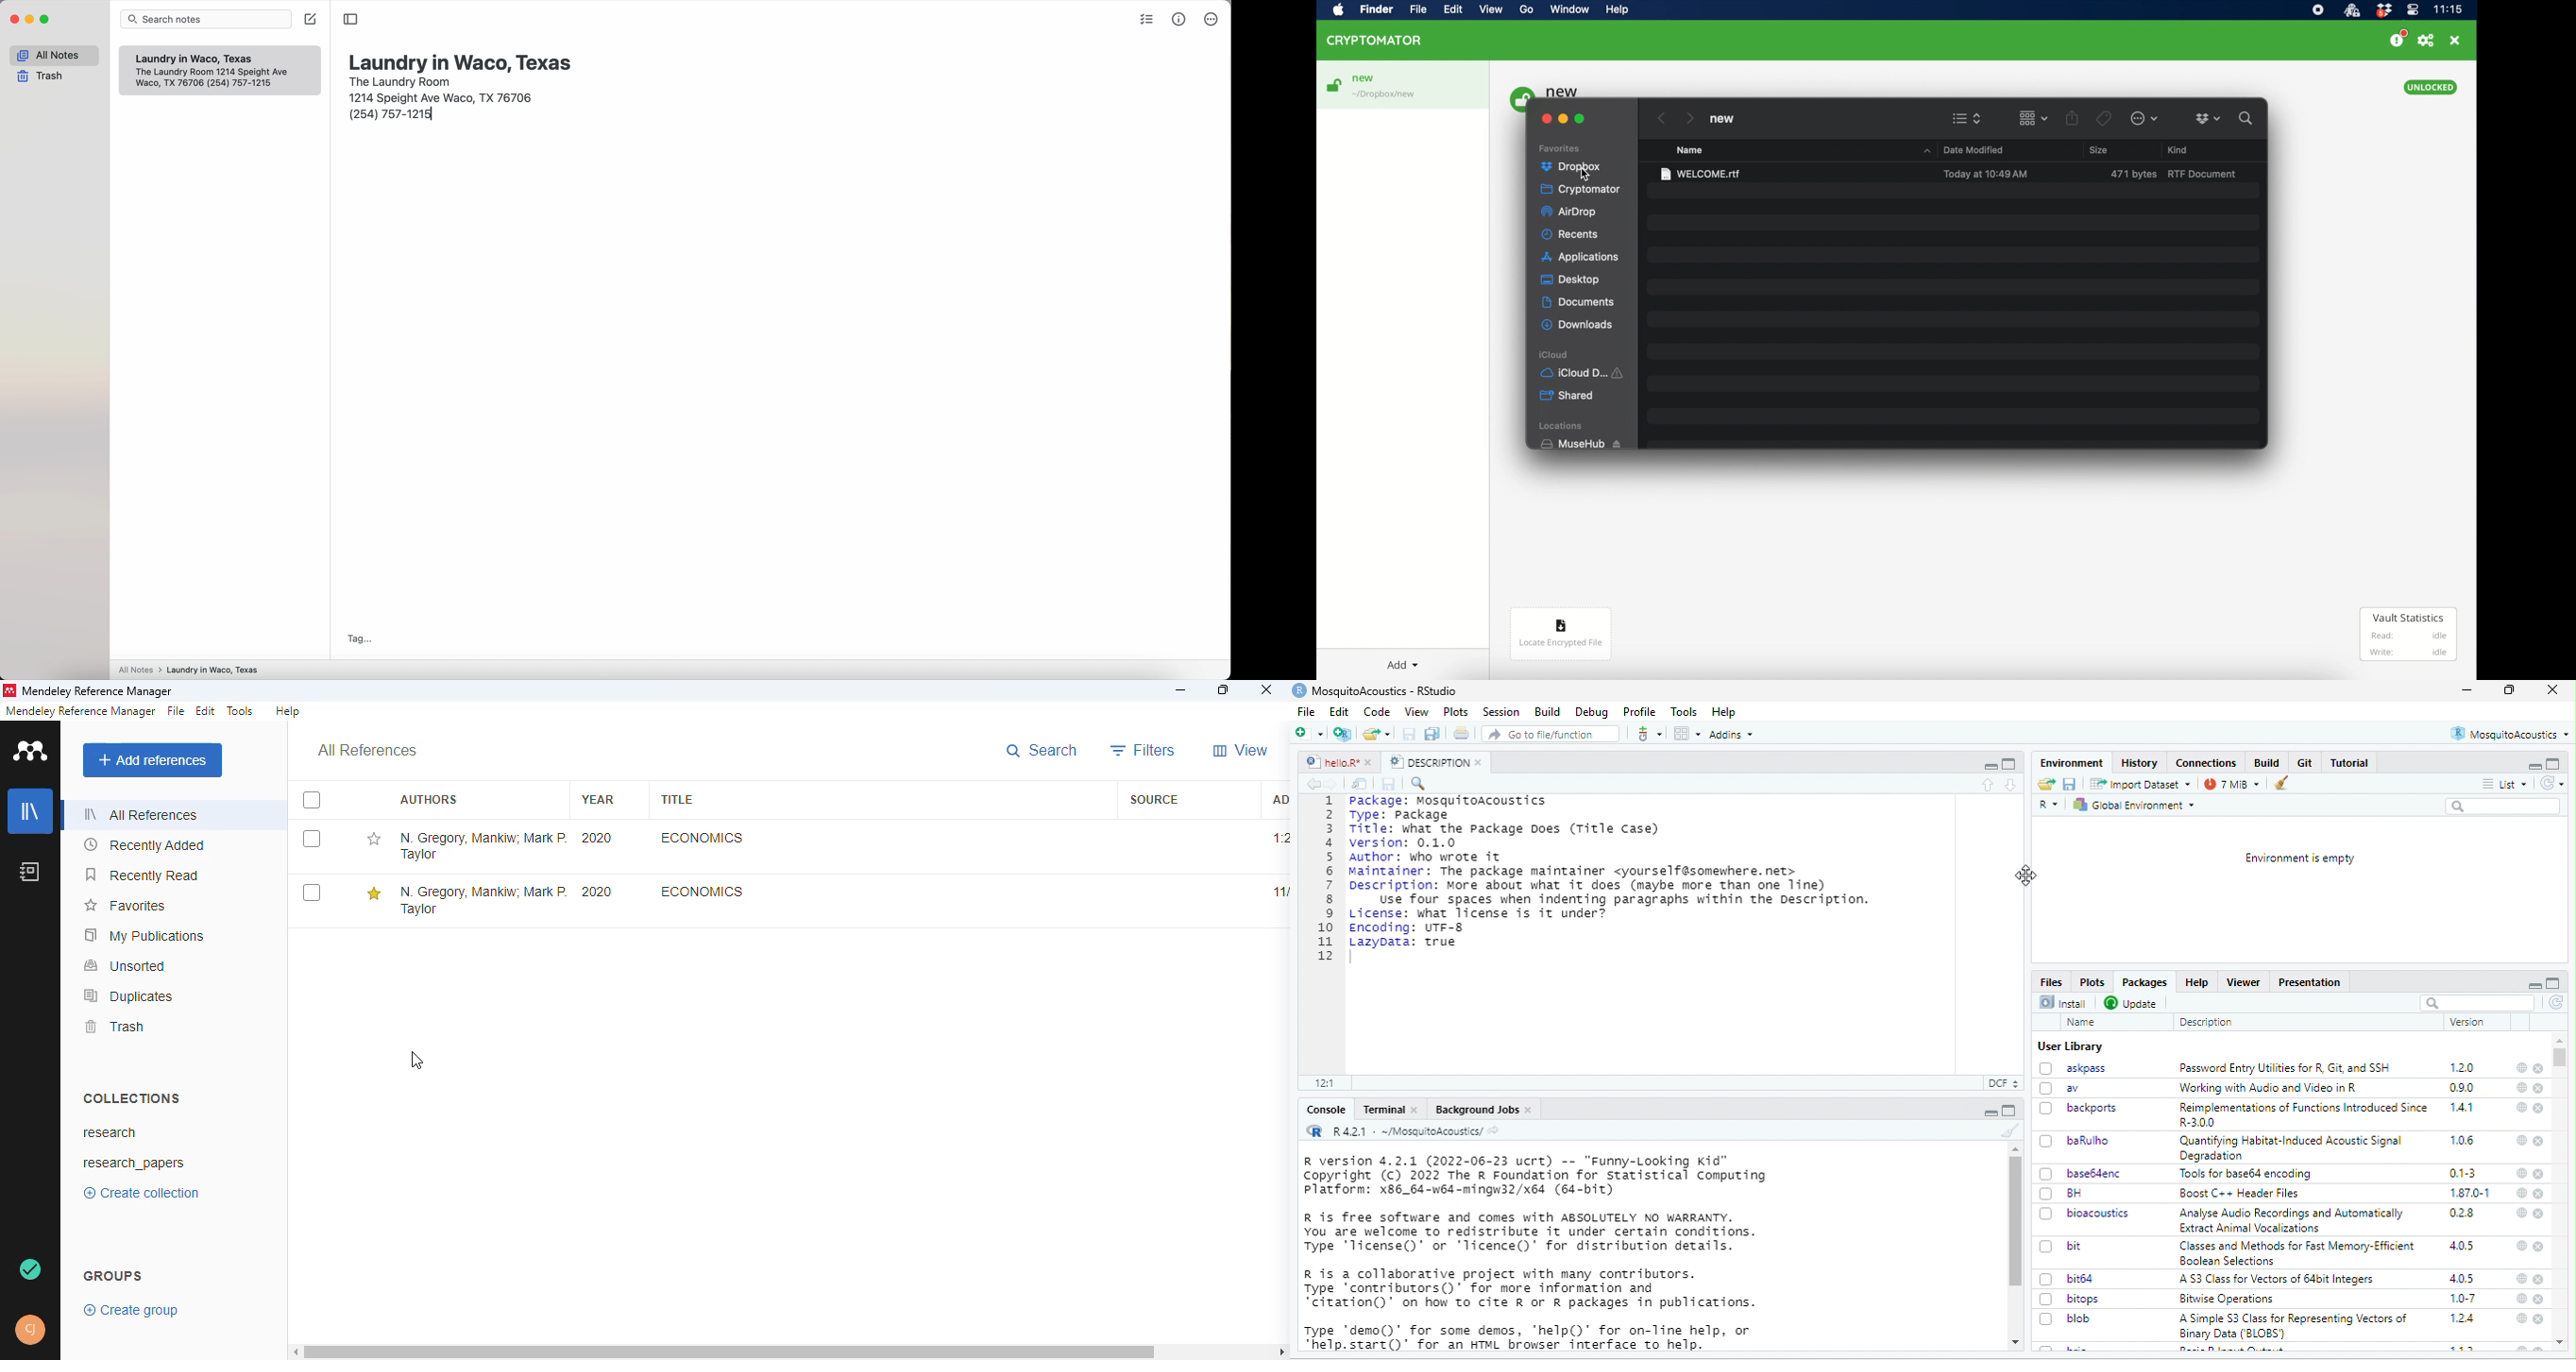 This screenshot has height=1372, width=2576. What do you see at coordinates (2521, 1299) in the screenshot?
I see `help` at bounding box center [2521, 1299].